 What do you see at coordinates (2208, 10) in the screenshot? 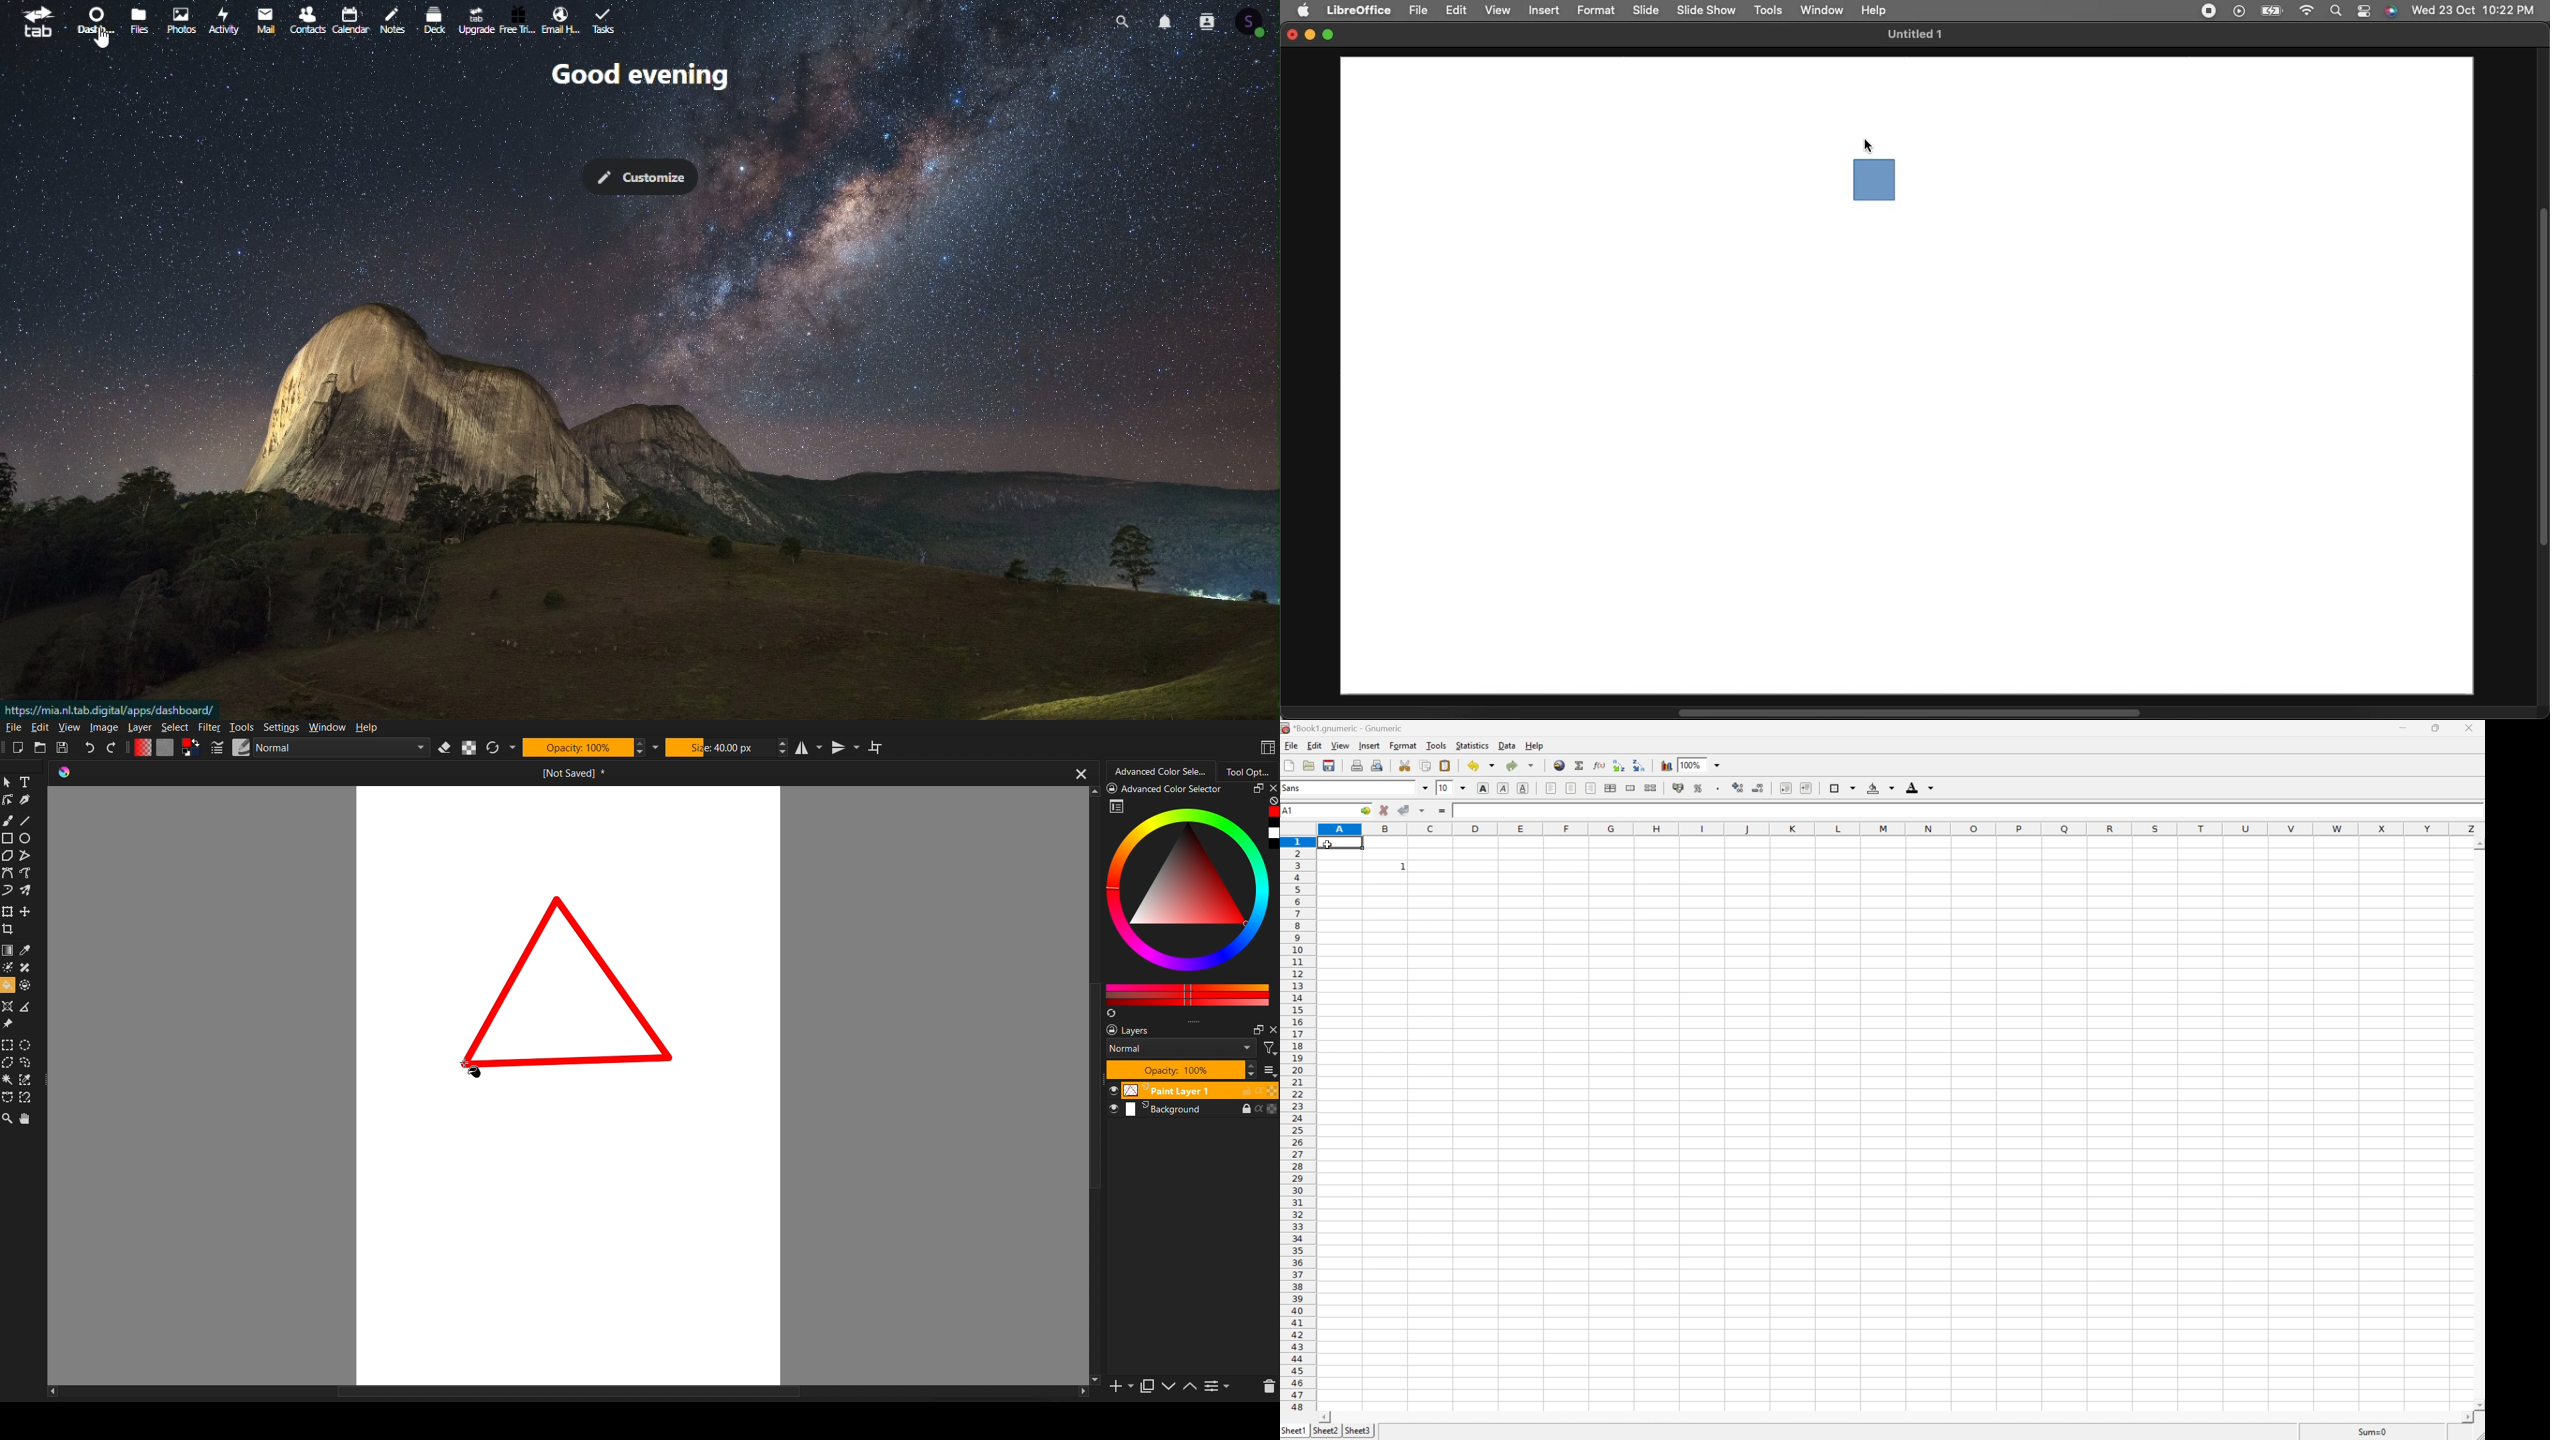
I see `Recording` at bounding box center [2208, 10].